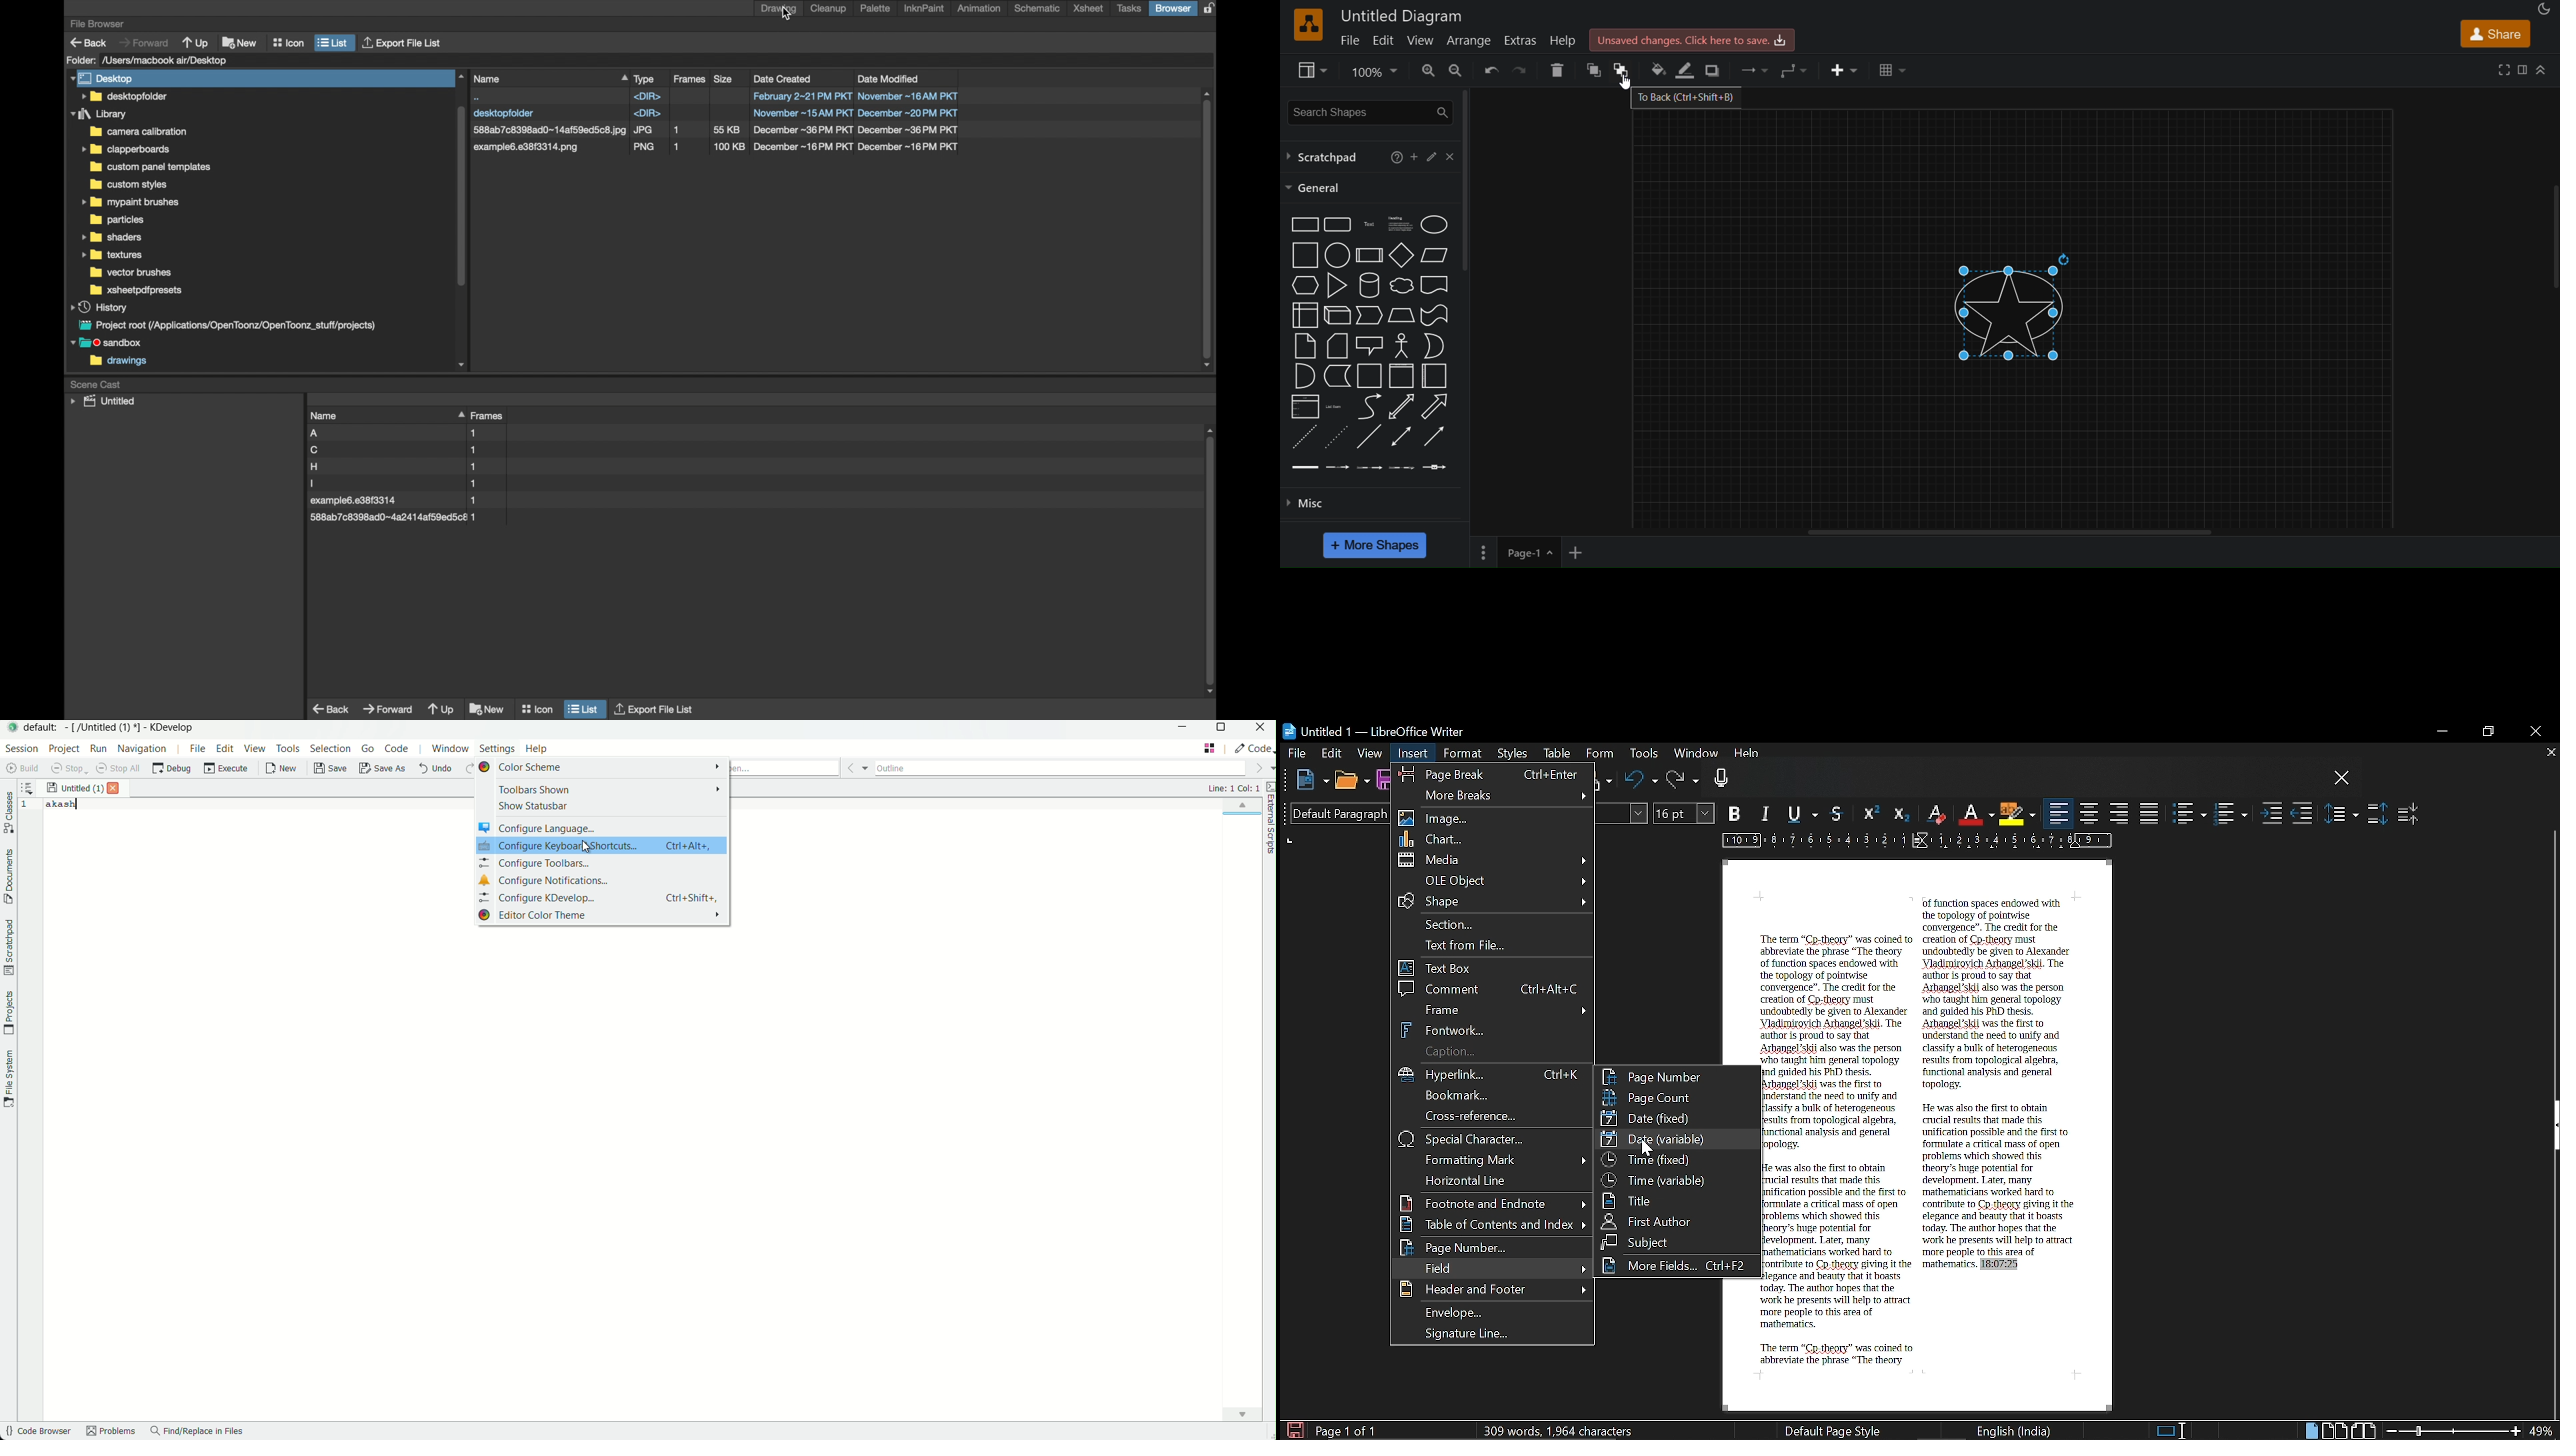 The height and width of the screenshot is (1456, 2576). I want to click on More fields, so click(1678, 1266).